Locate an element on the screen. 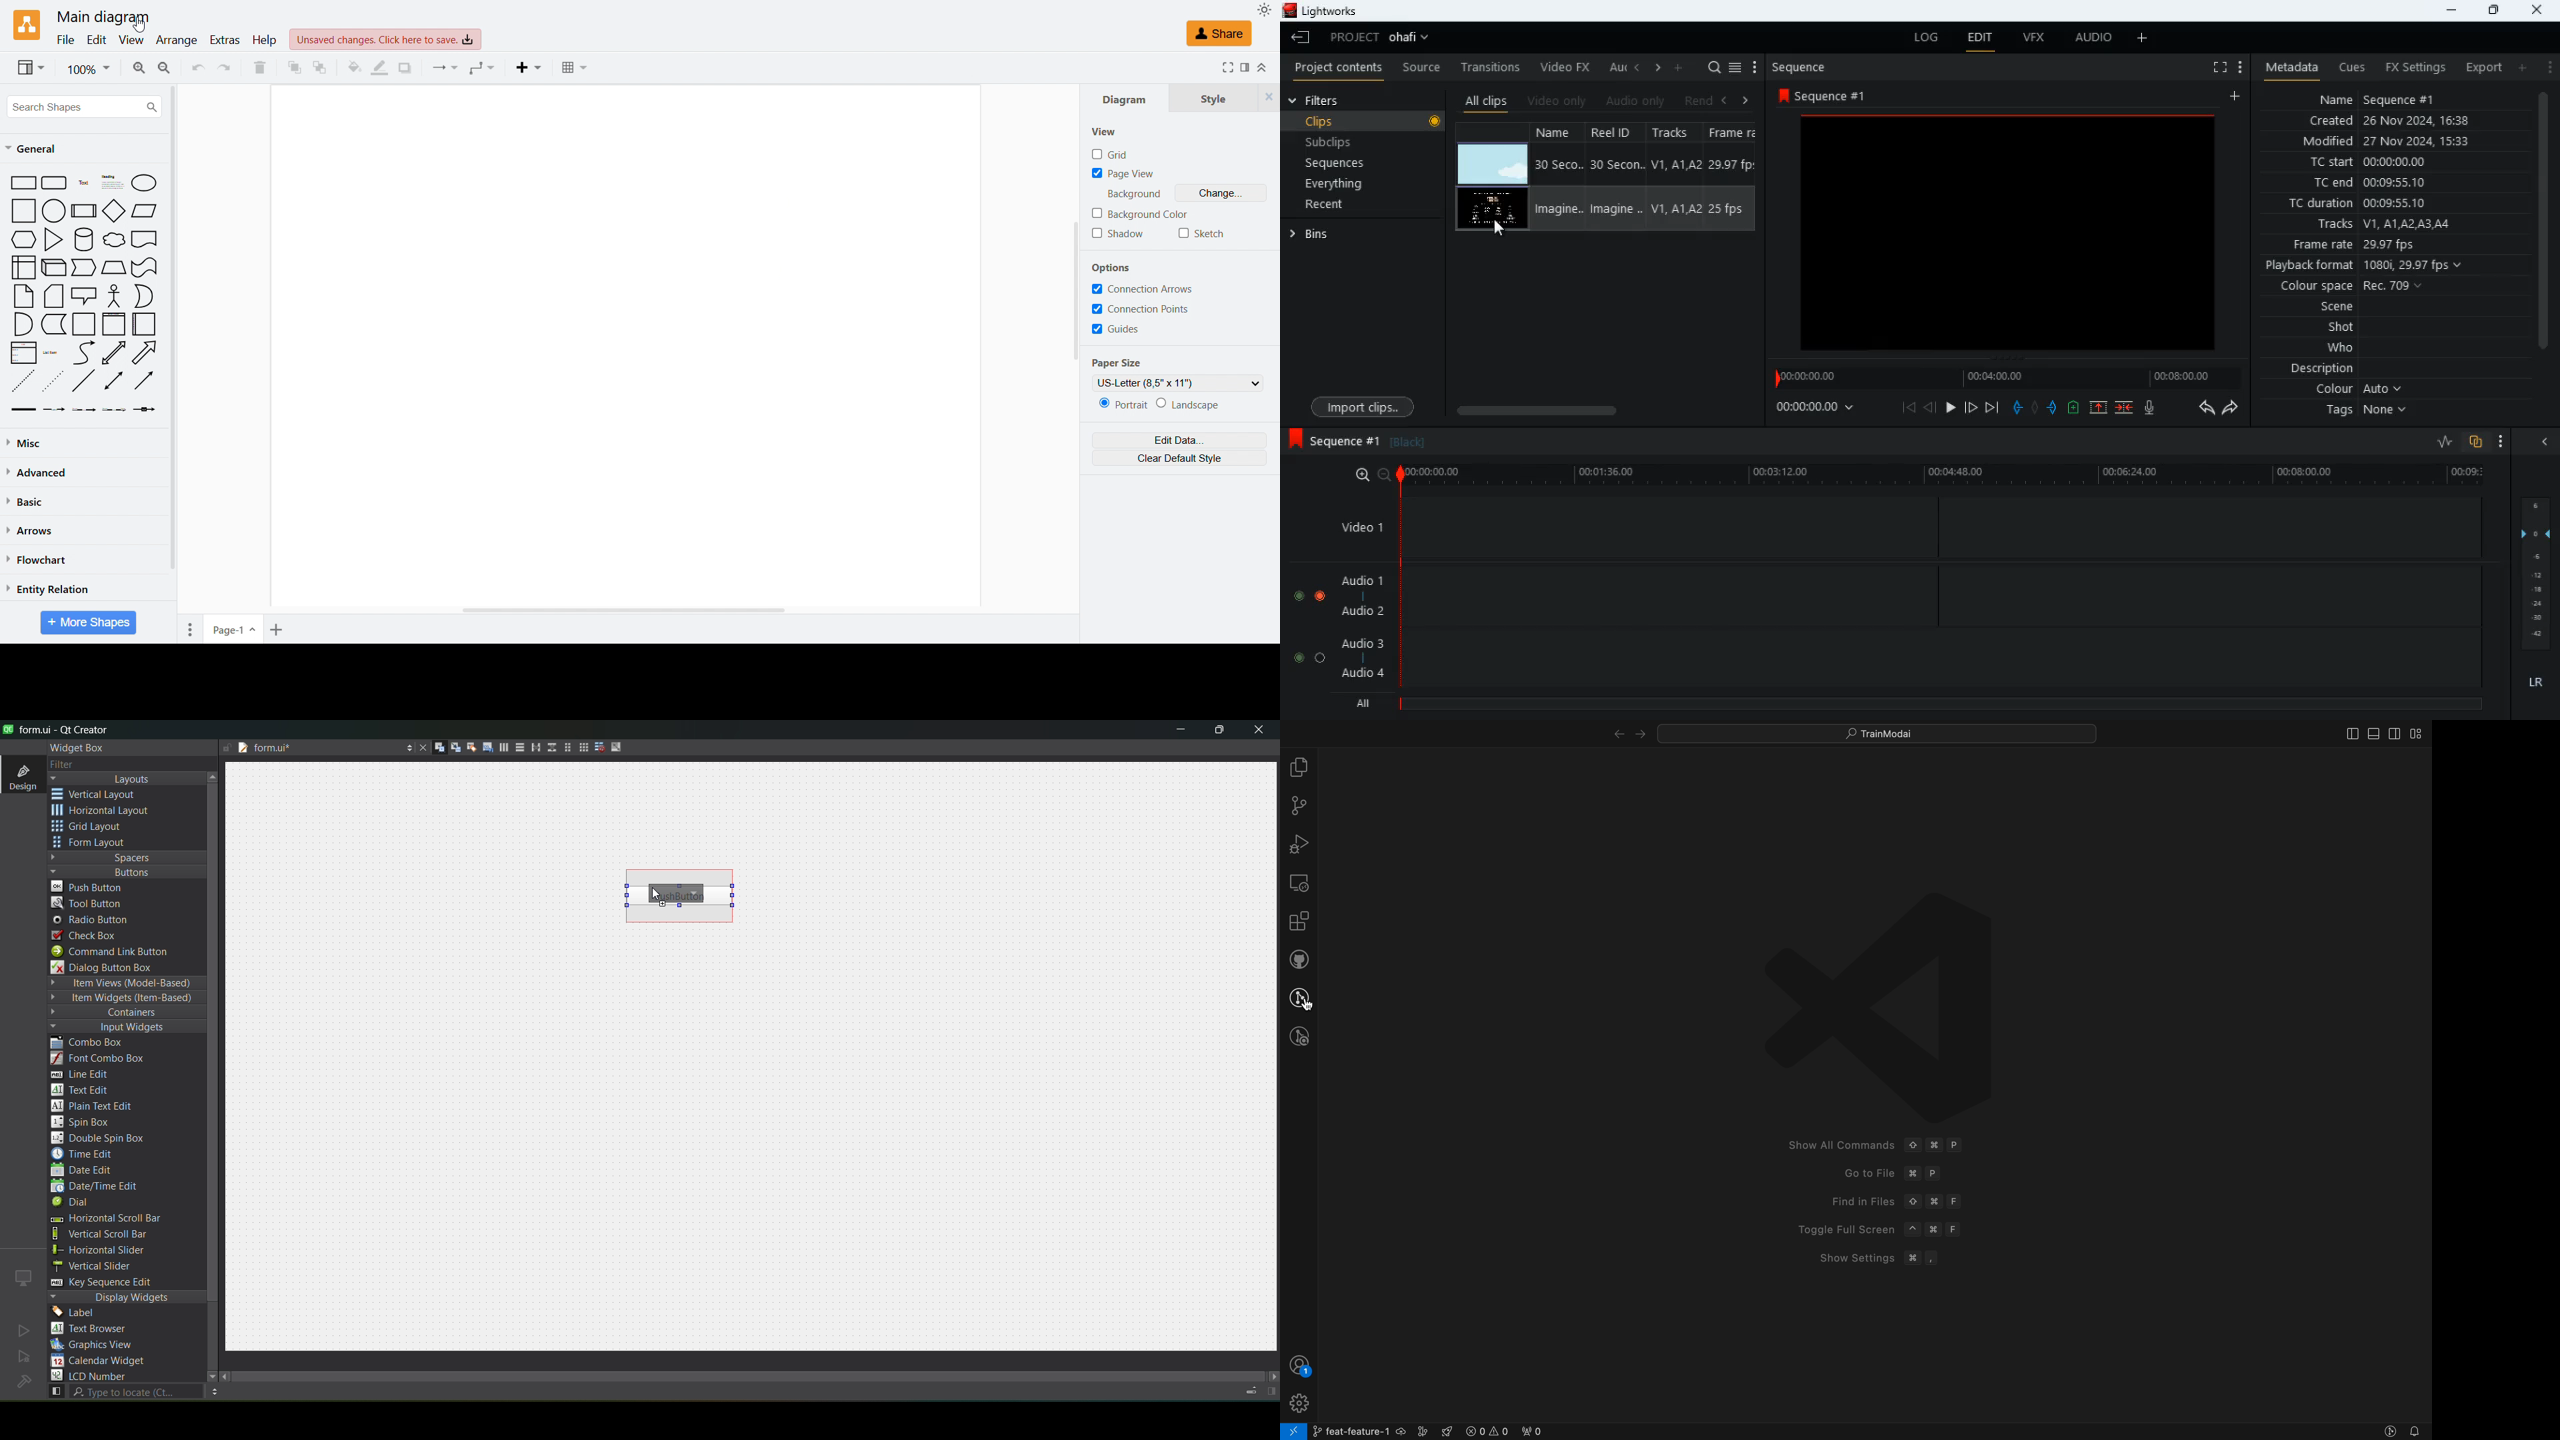 The image size is (2576, 1456). break layout is located at coordinates (596, 748).